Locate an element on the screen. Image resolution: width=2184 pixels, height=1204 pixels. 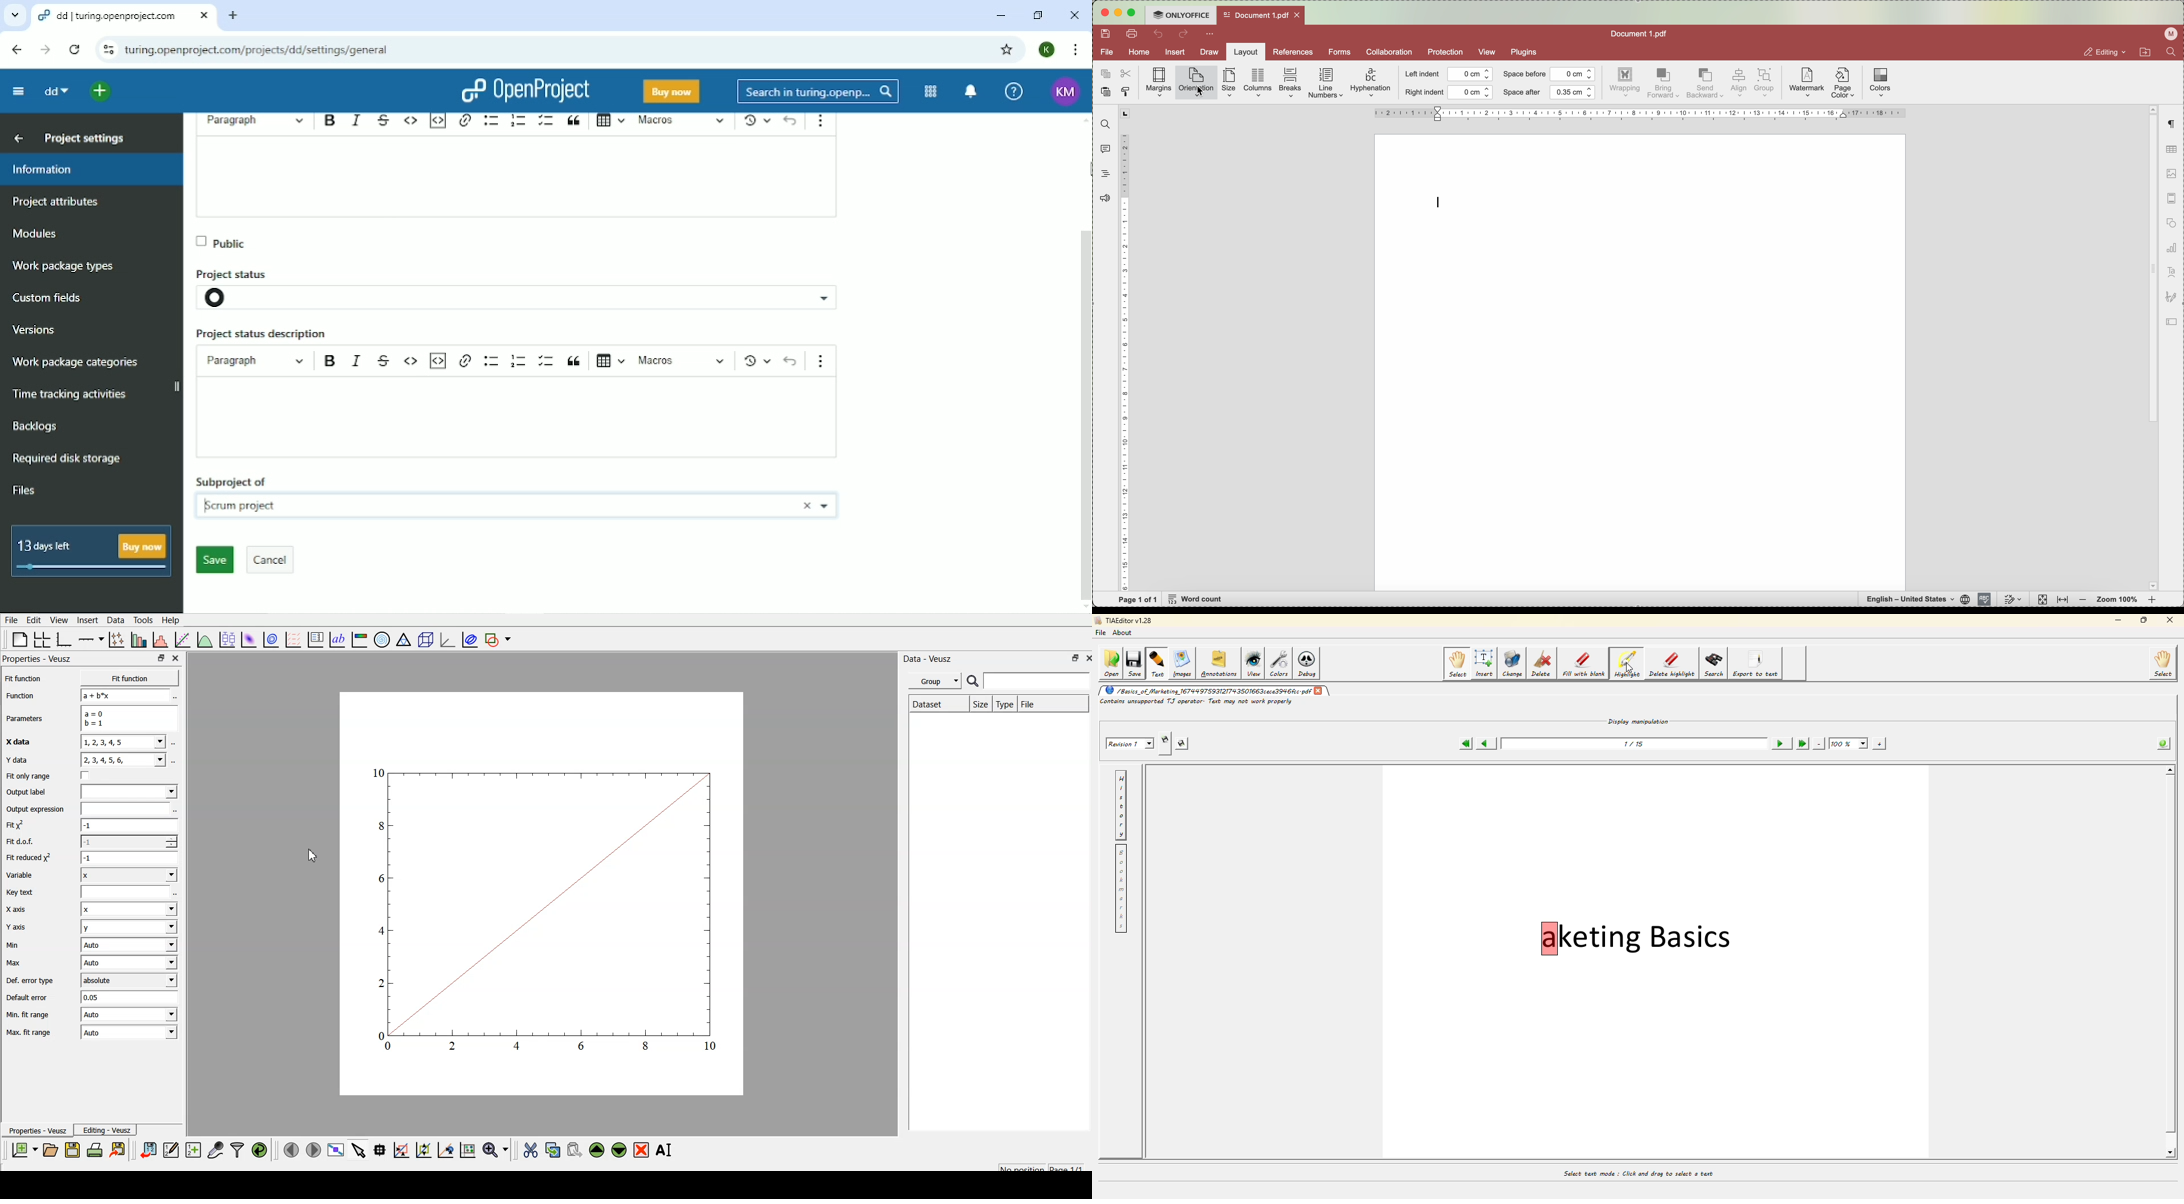
select is located at coordinates (1457, 664).